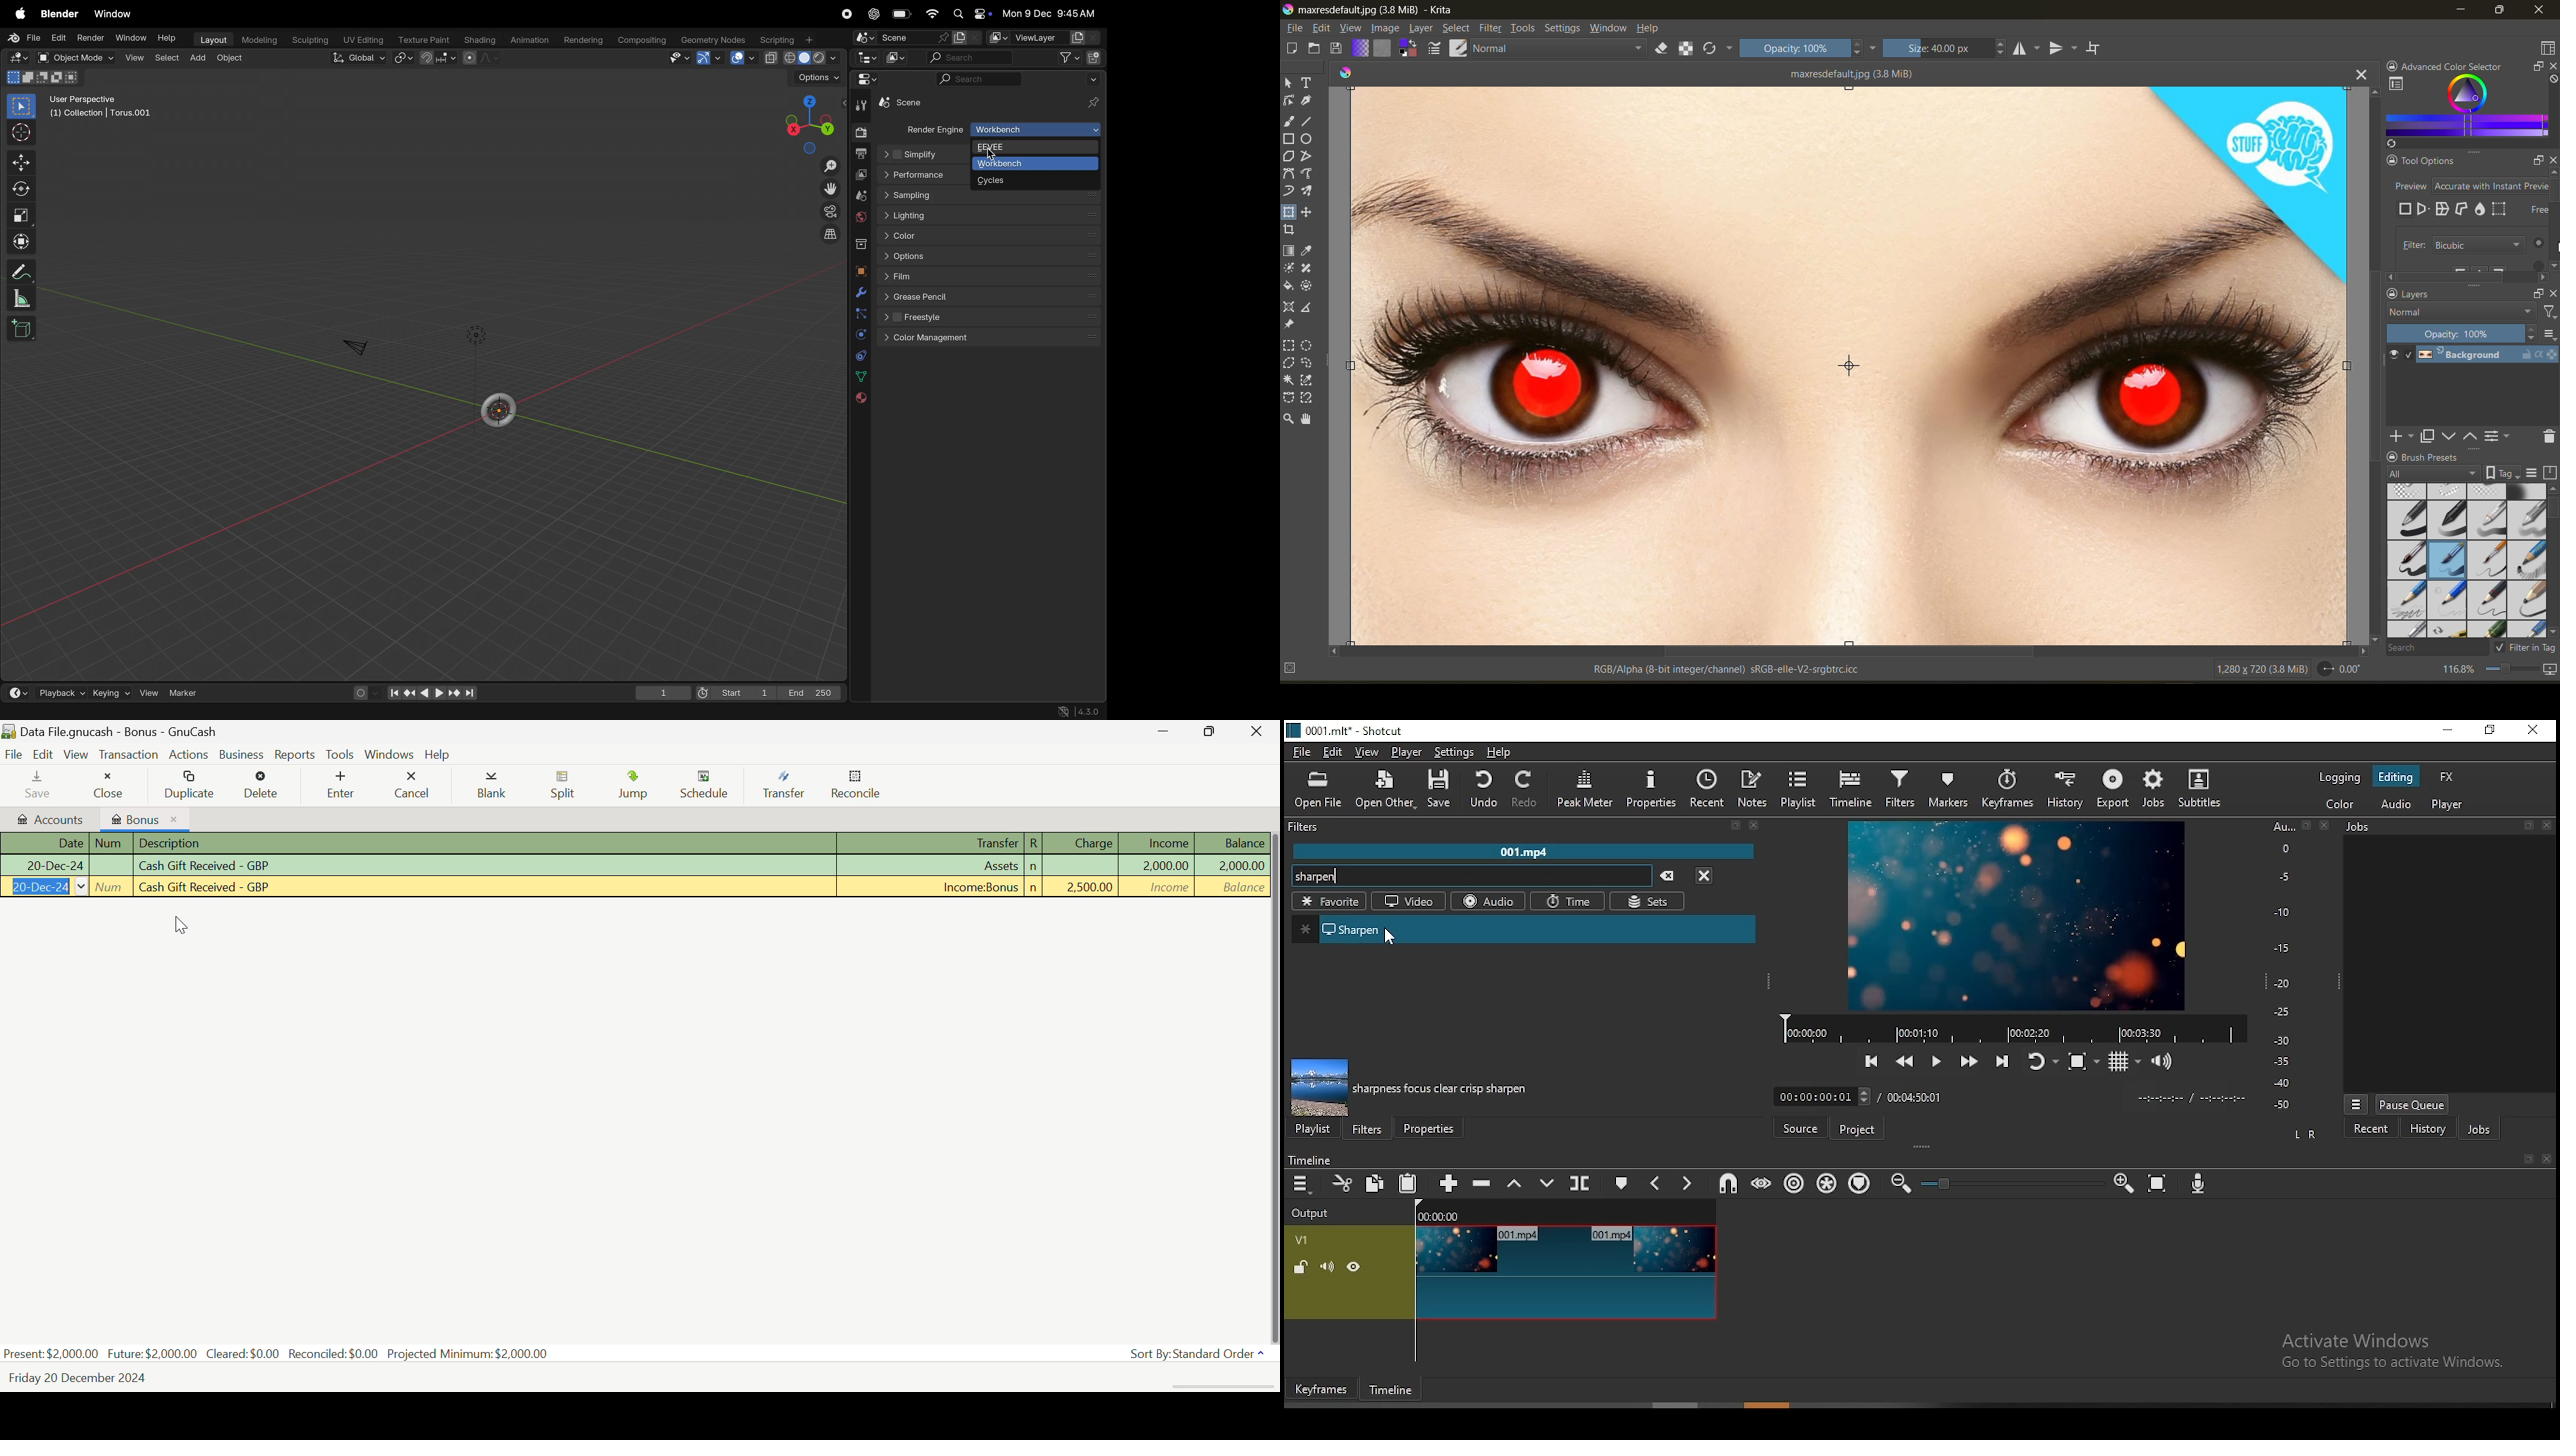 The width and height of the screenshot is (2576, 1456). Describe the element at coordinates (2038, 1058) in the screenshot. I see `toggle player looping` at that location.